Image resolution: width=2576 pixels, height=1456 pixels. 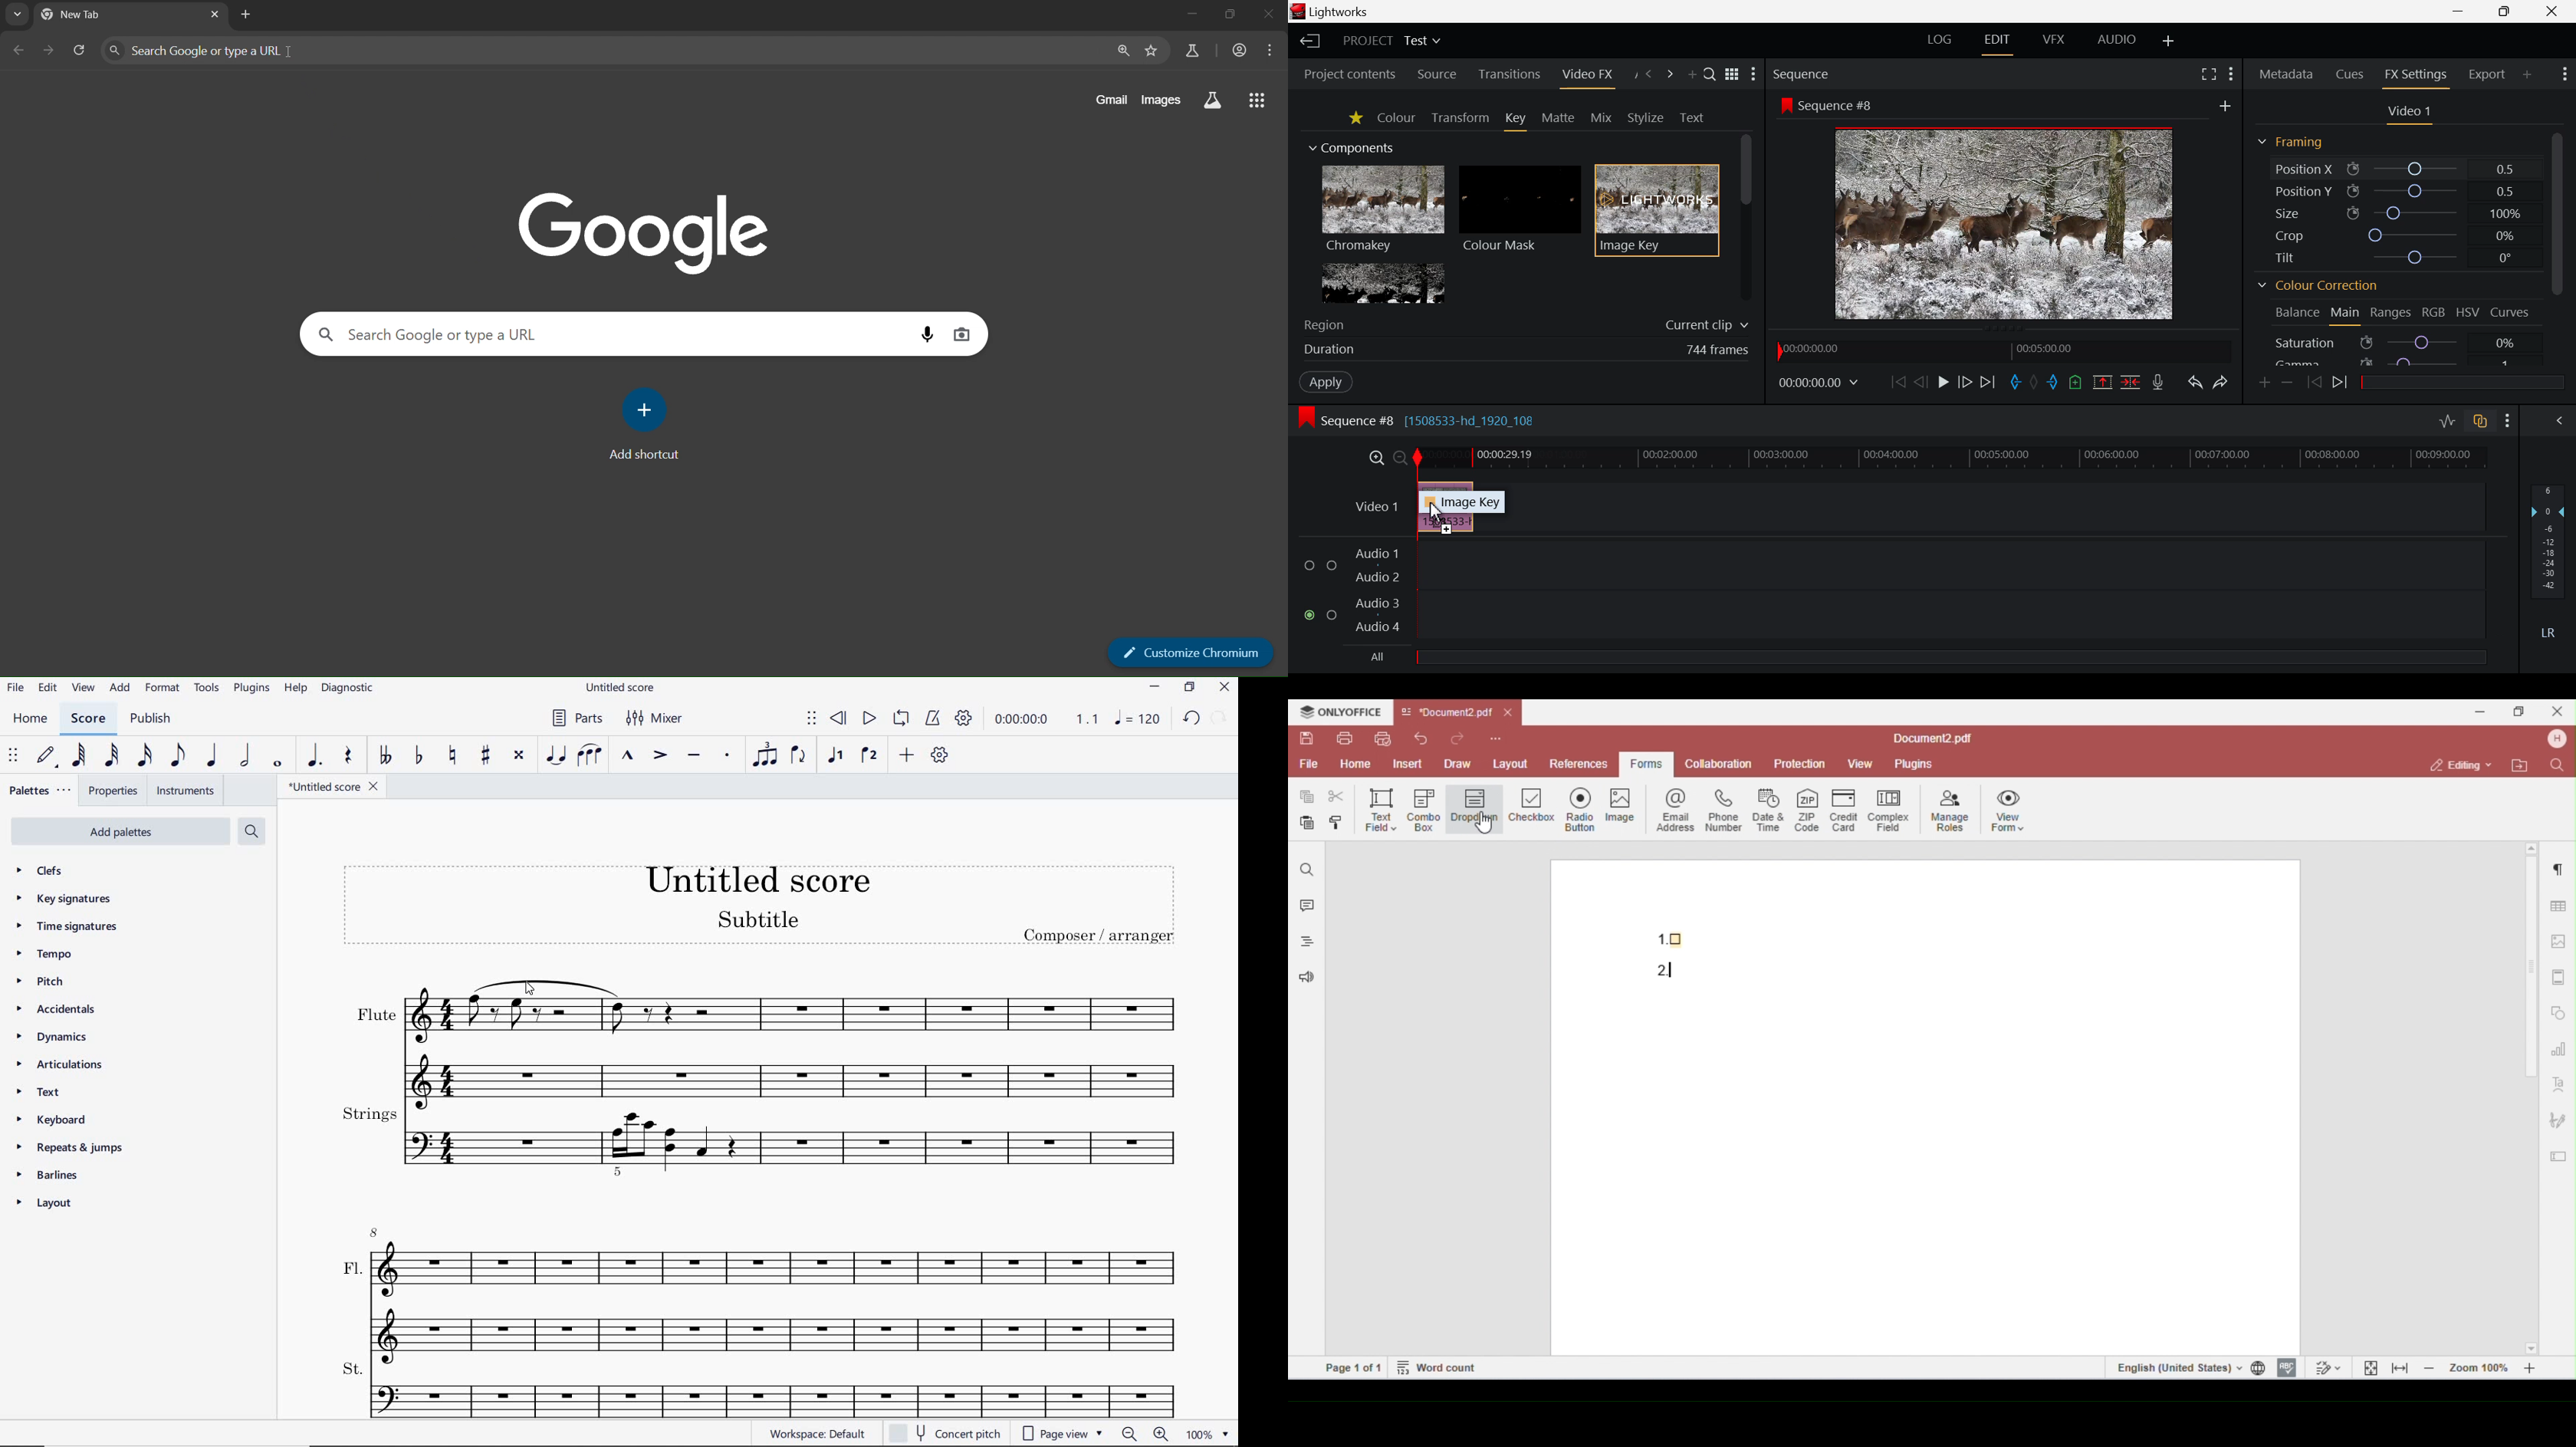 What do you see at coordinates (555, 756) in the screenshot?
I see `TIE` at bounding box center [555, 756].